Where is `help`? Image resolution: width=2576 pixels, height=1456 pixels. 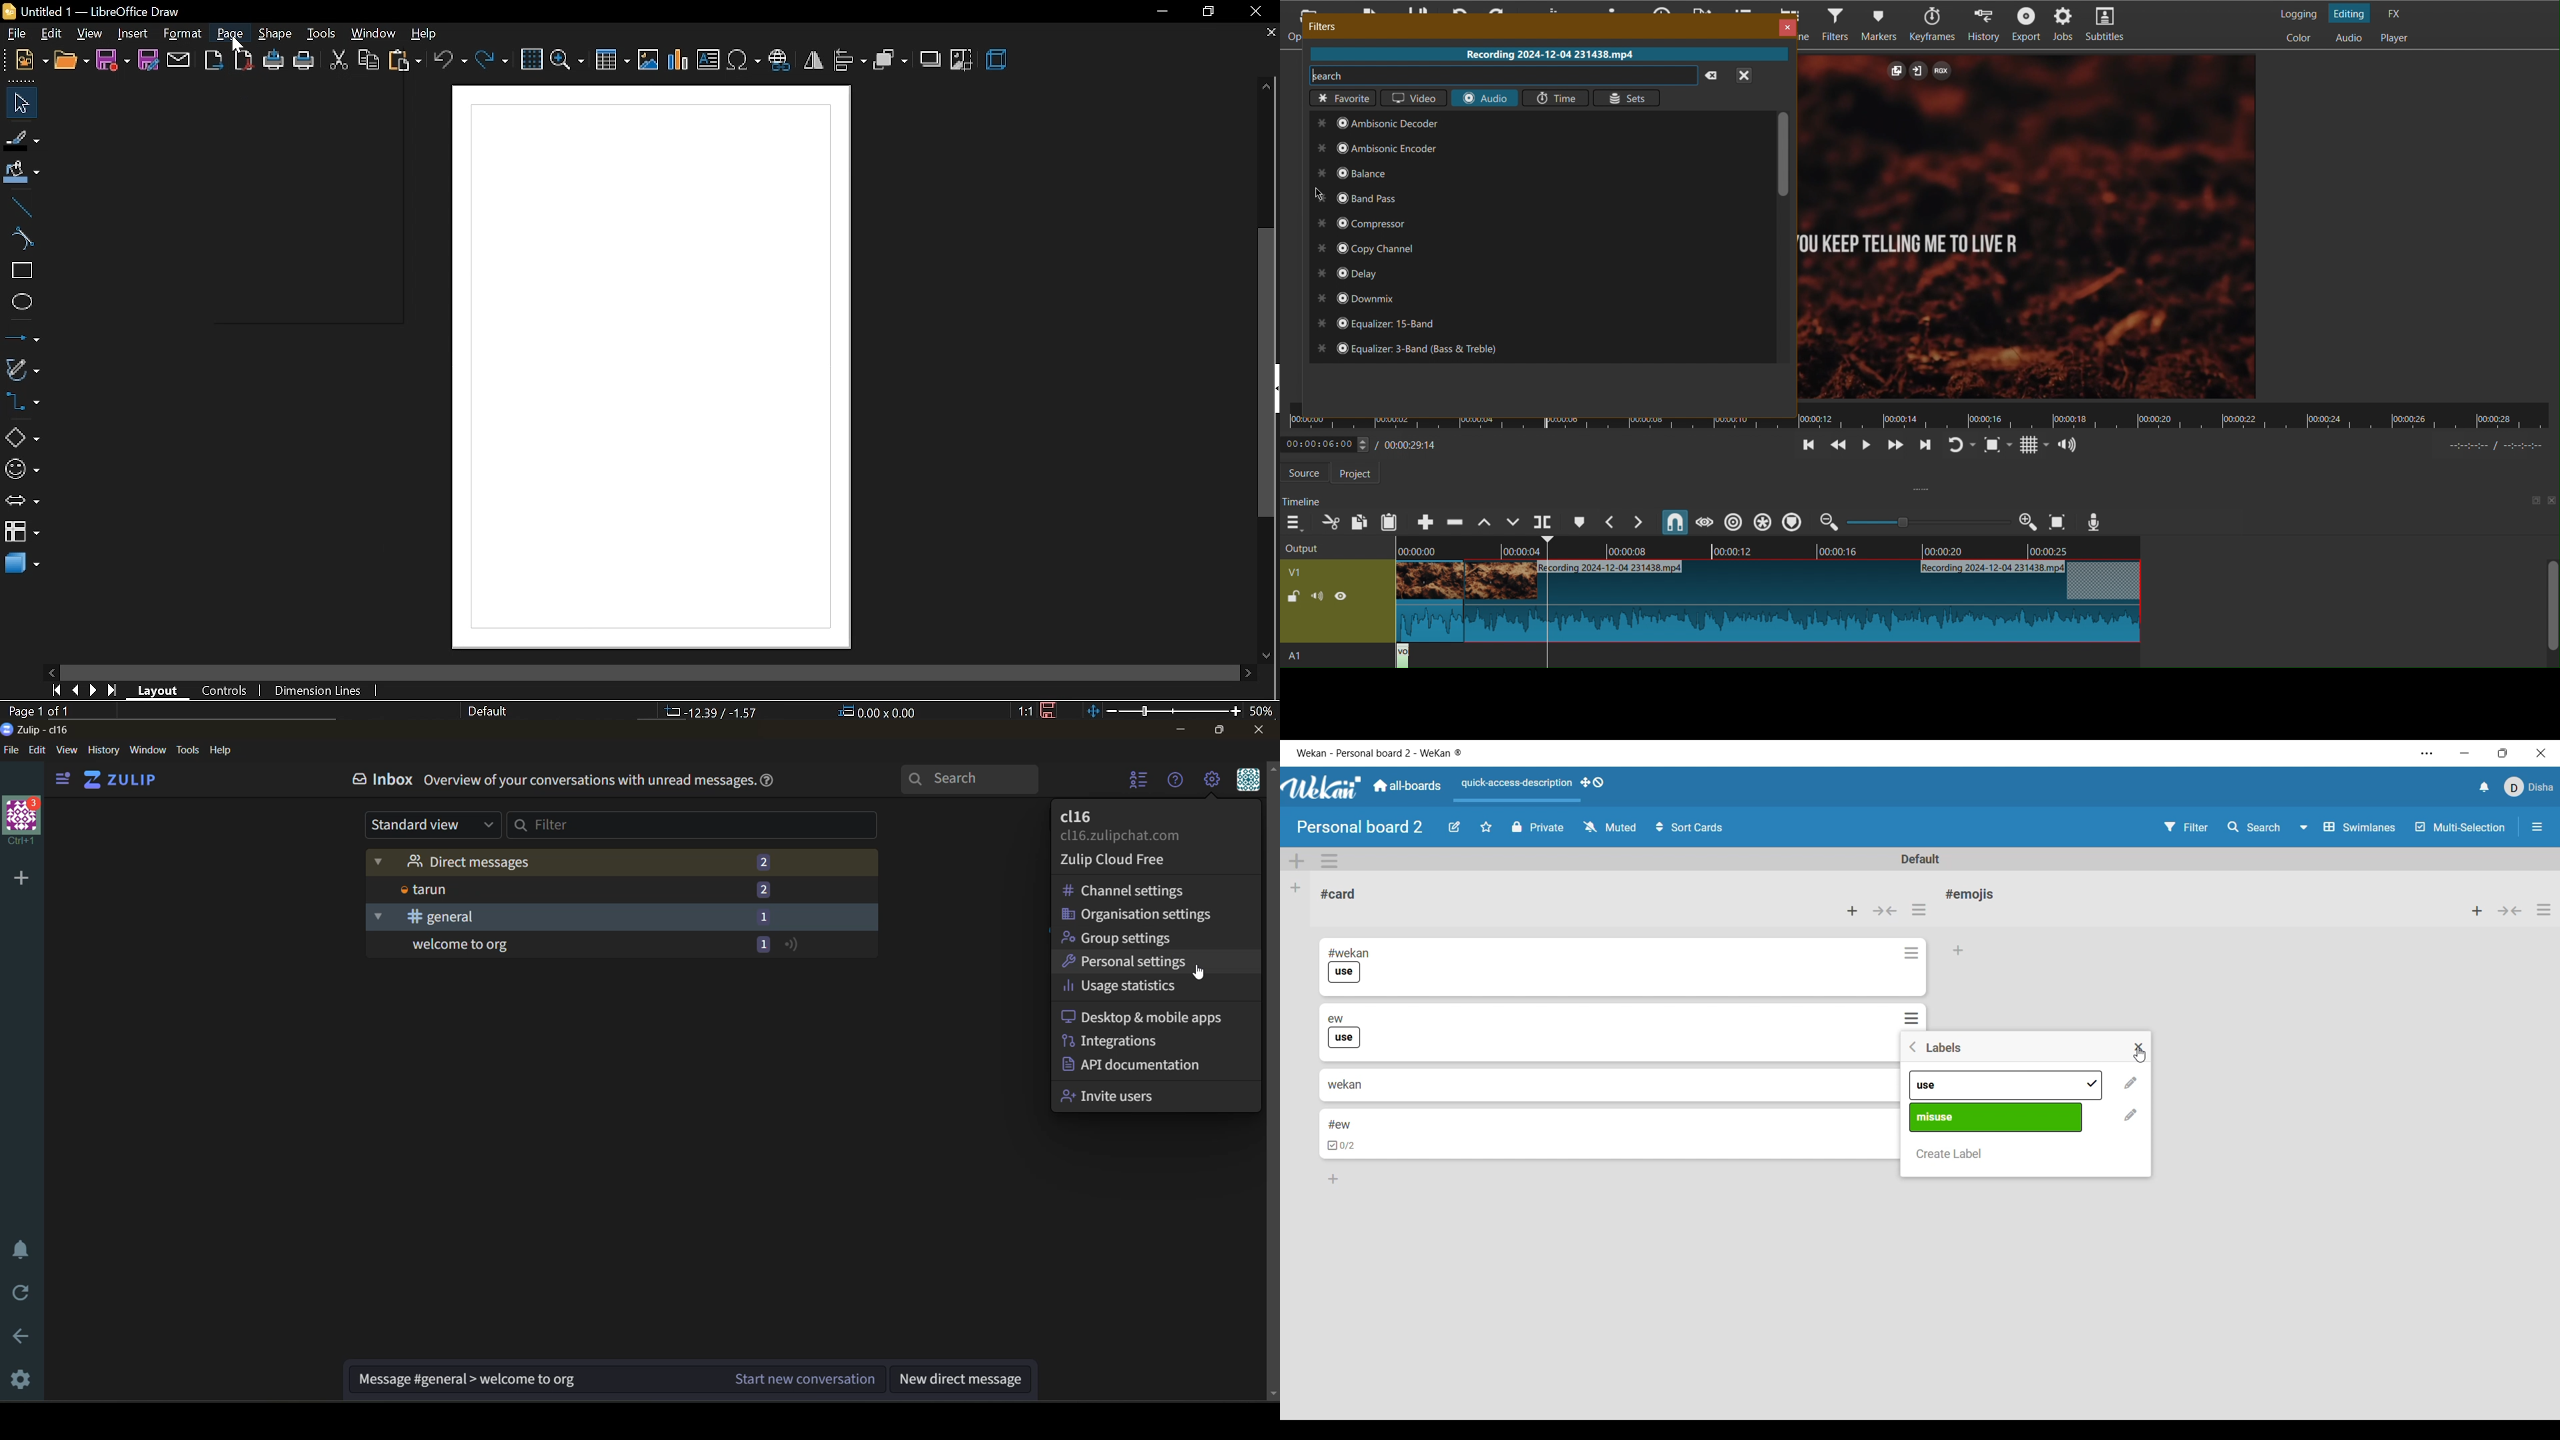 help is located at coordinates (427, 34).